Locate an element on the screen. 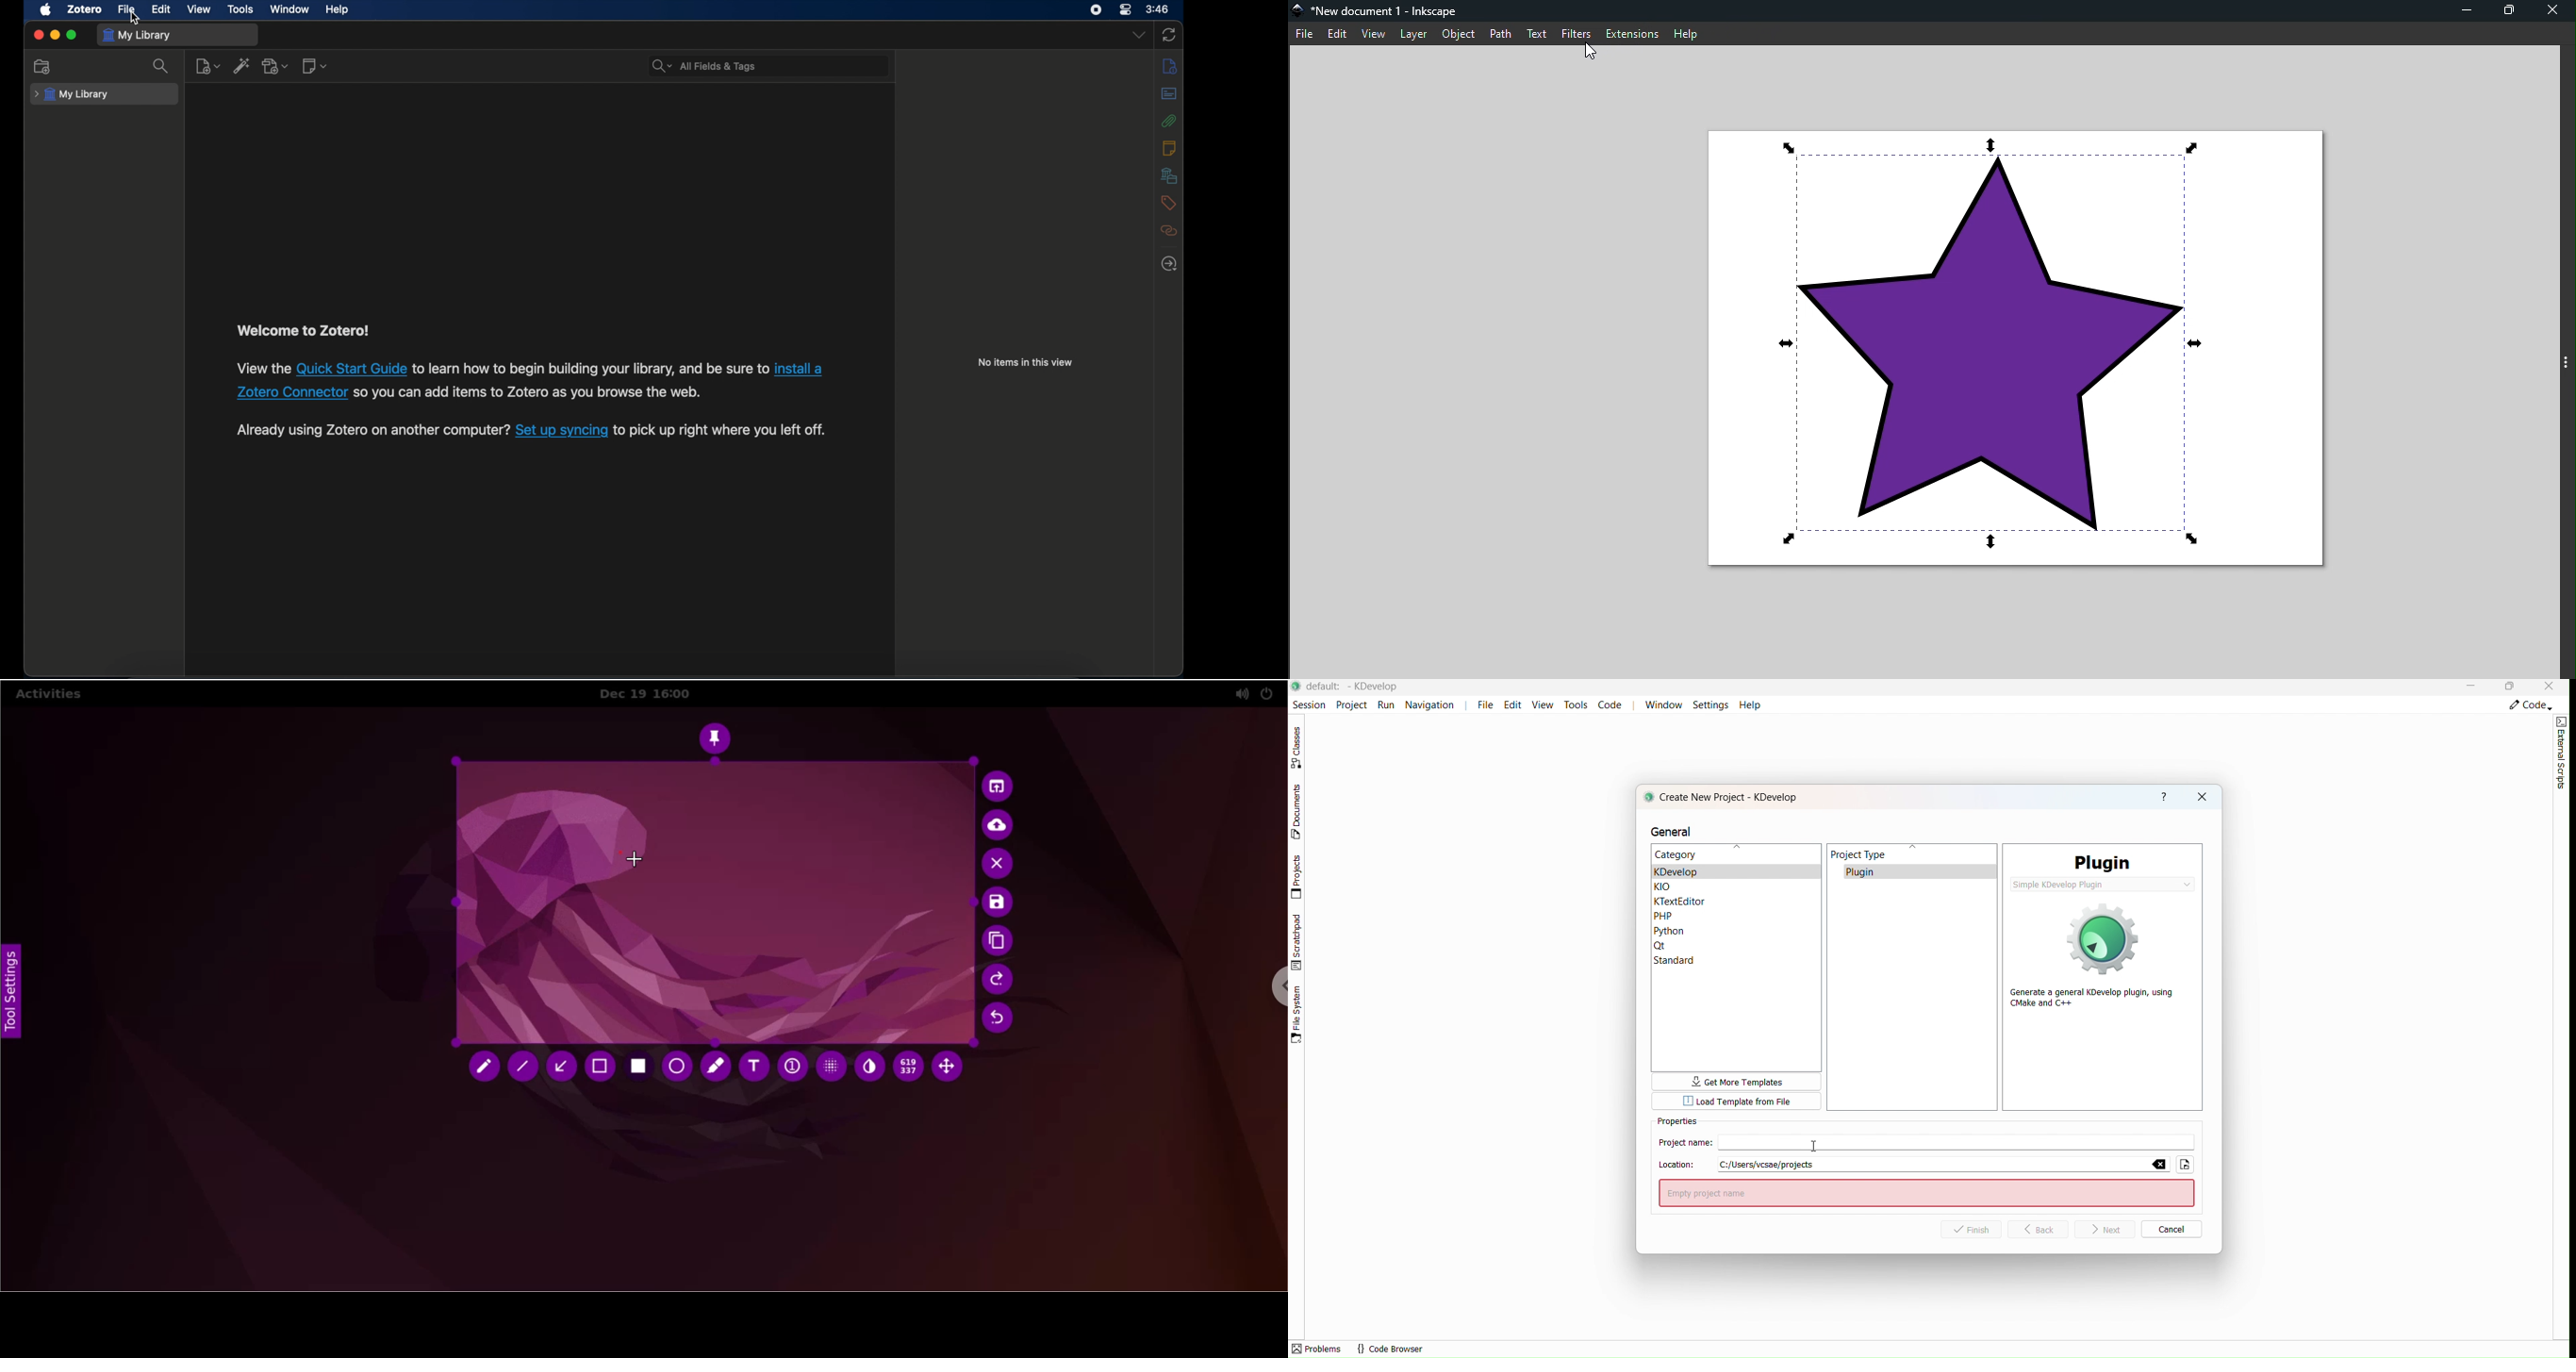  tools is located at coordinates (241, 9).